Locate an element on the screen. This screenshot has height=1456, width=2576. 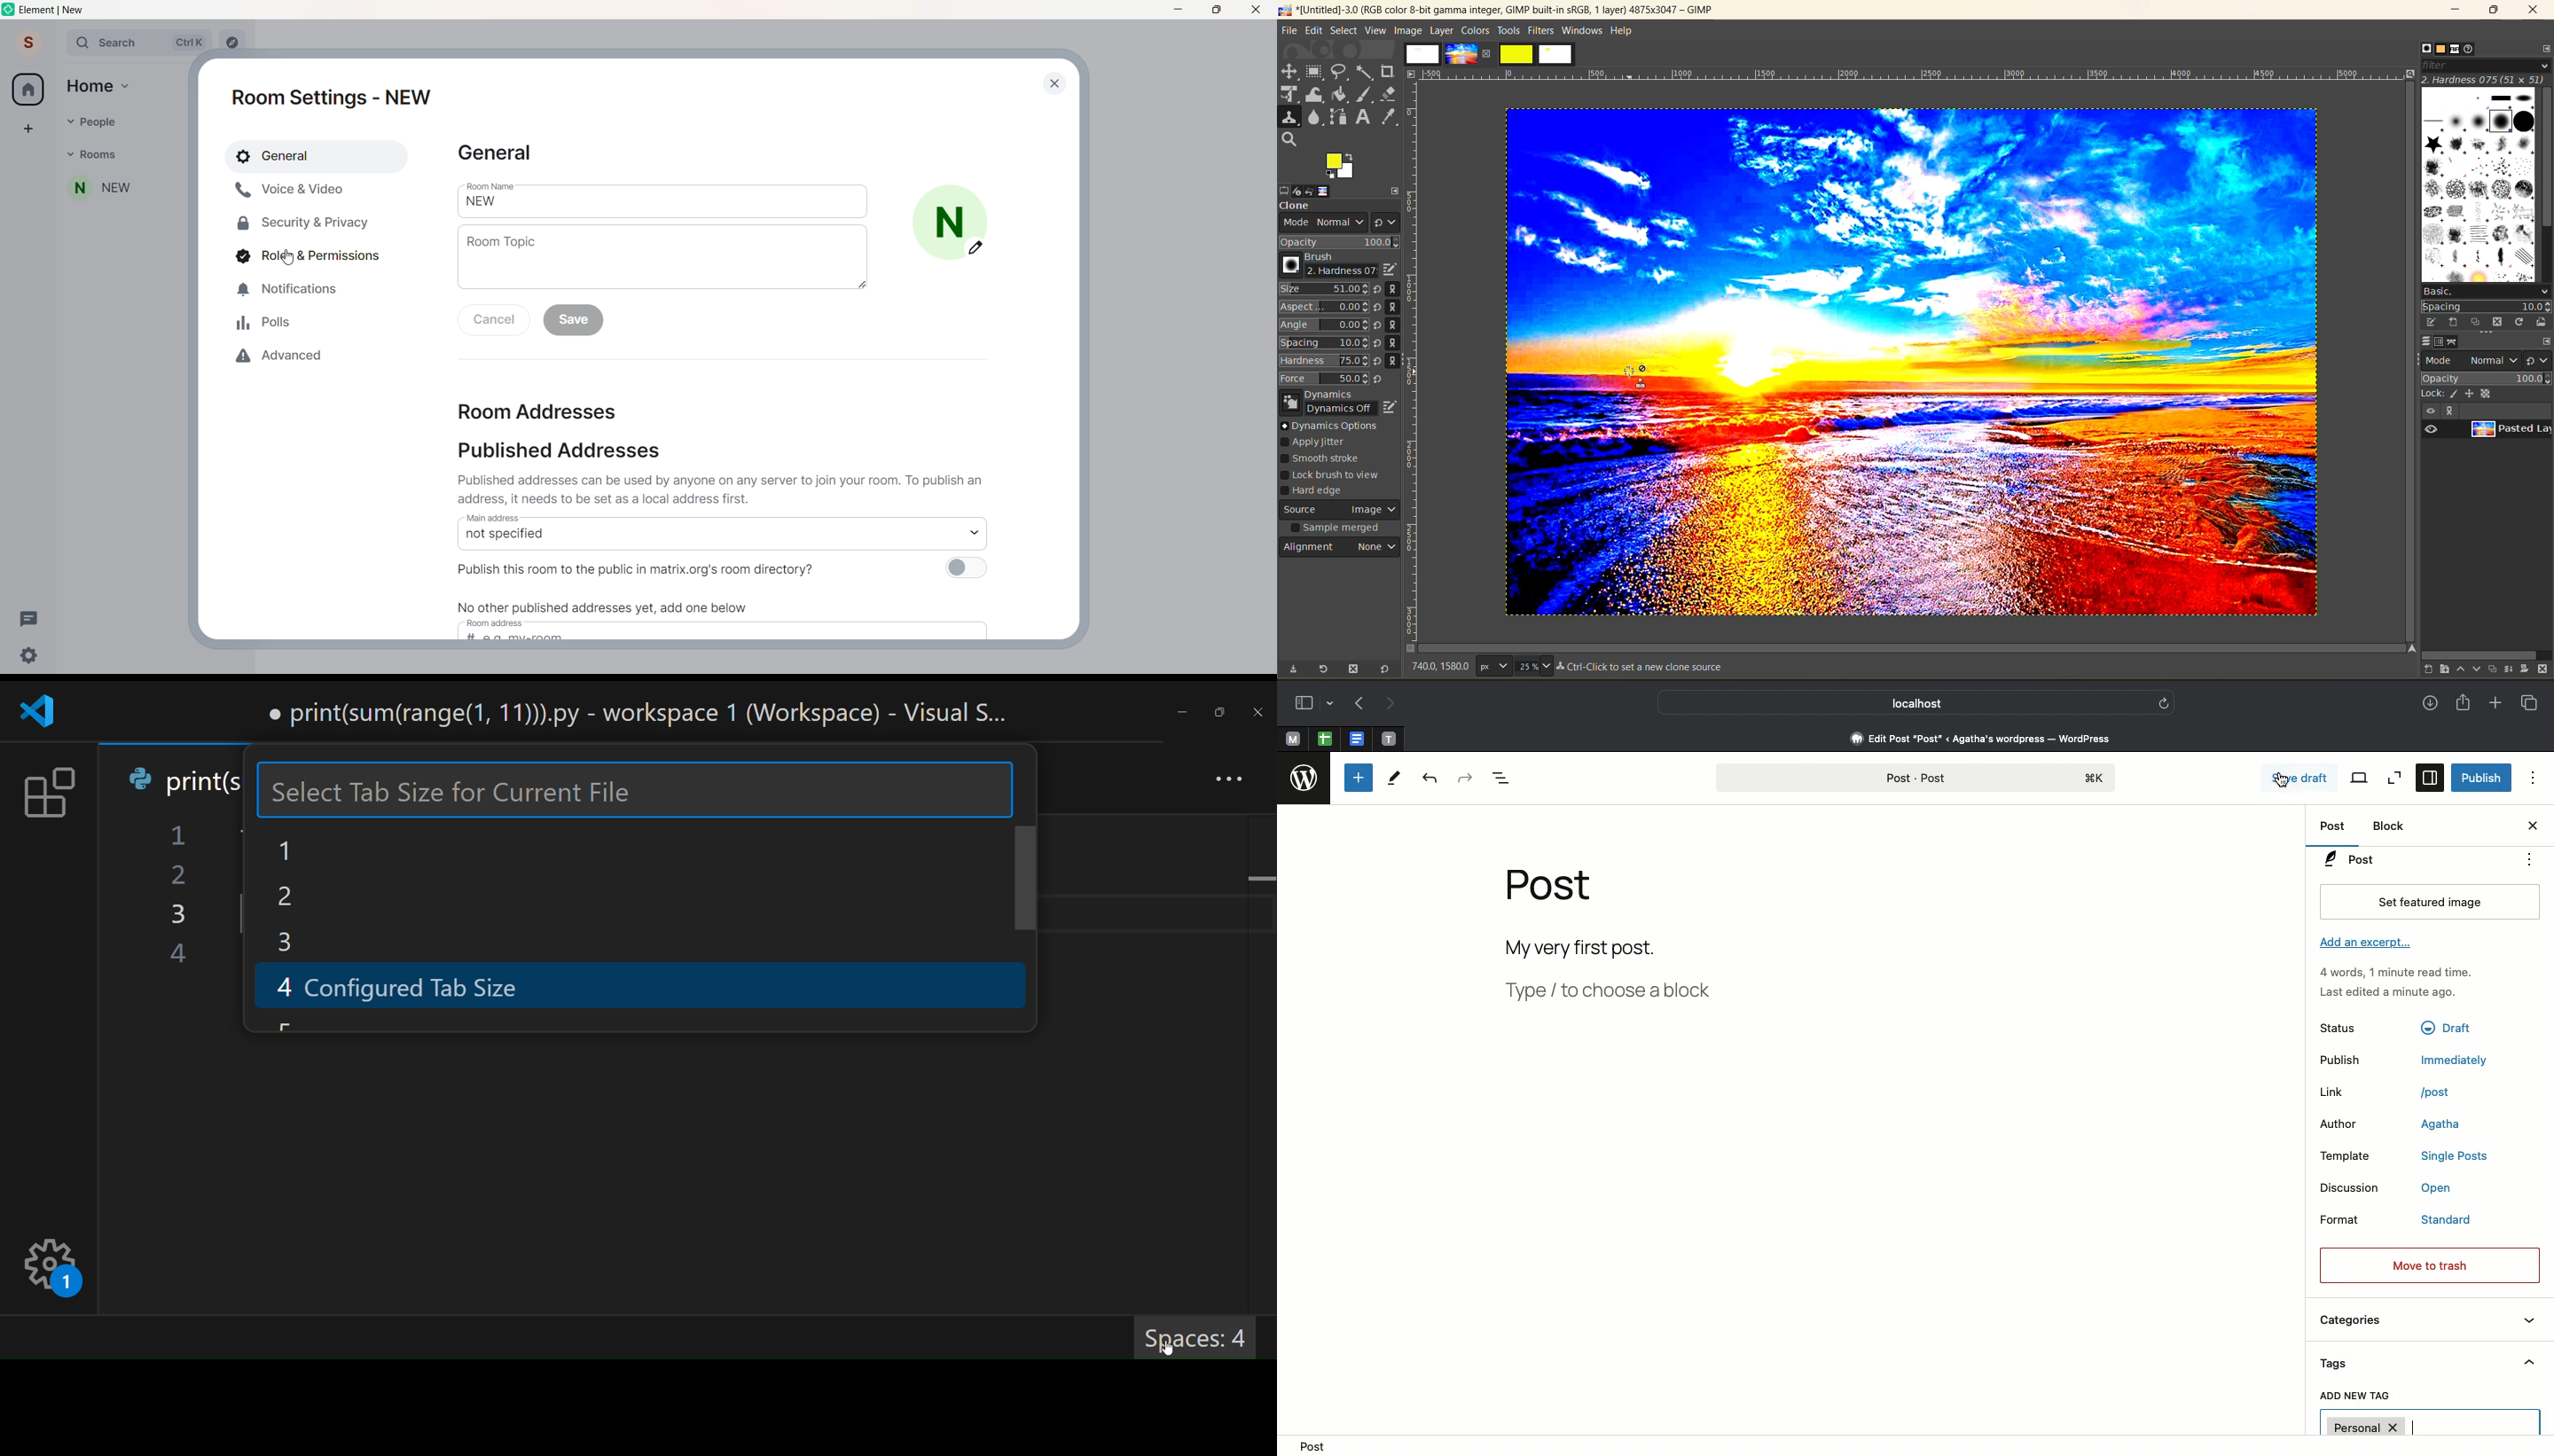
instruction is located at coordinates (726, 489).